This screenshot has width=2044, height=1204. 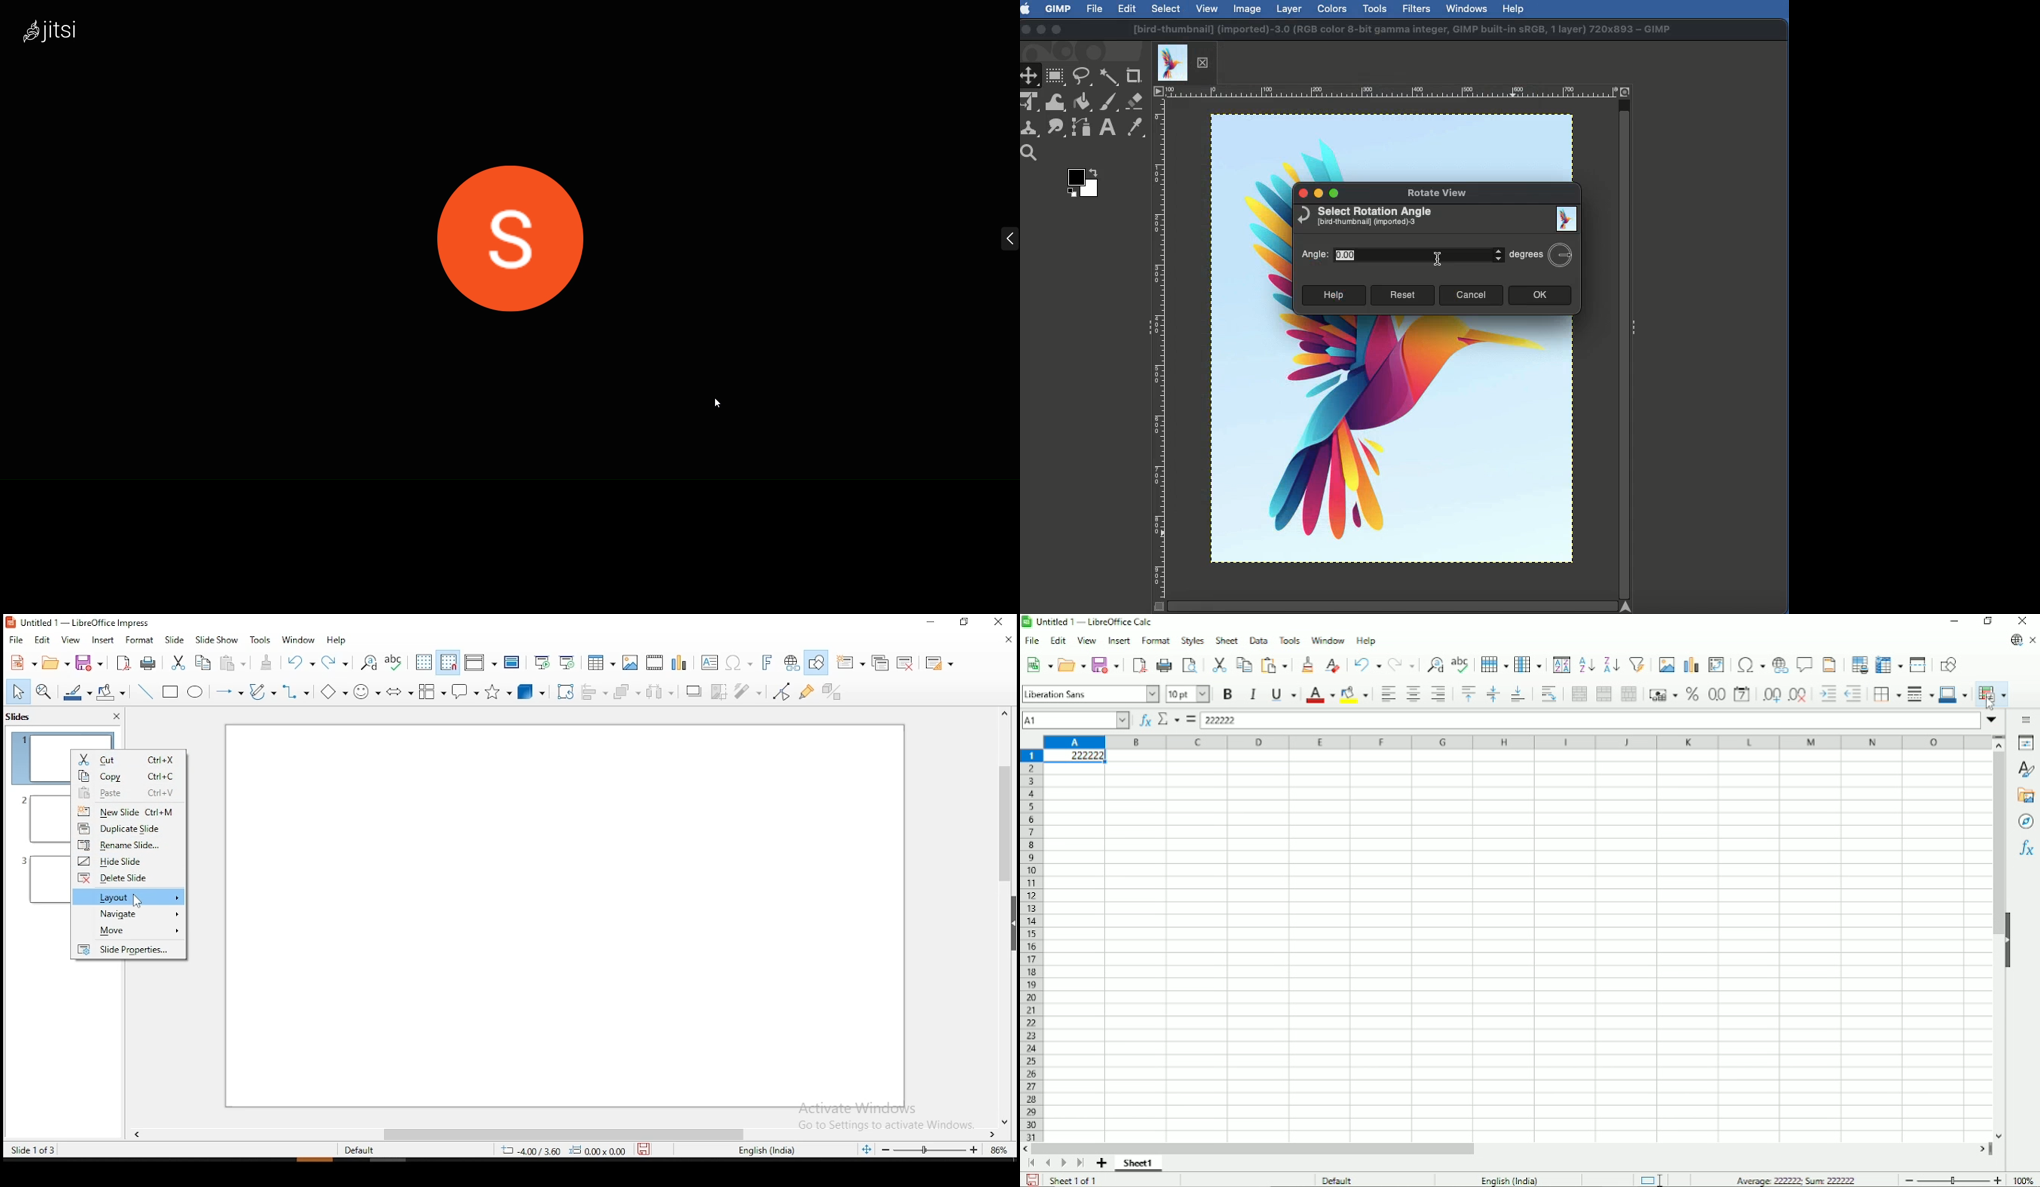 I want to click on Scroll to previous page, so click(x=1048, y=1163).